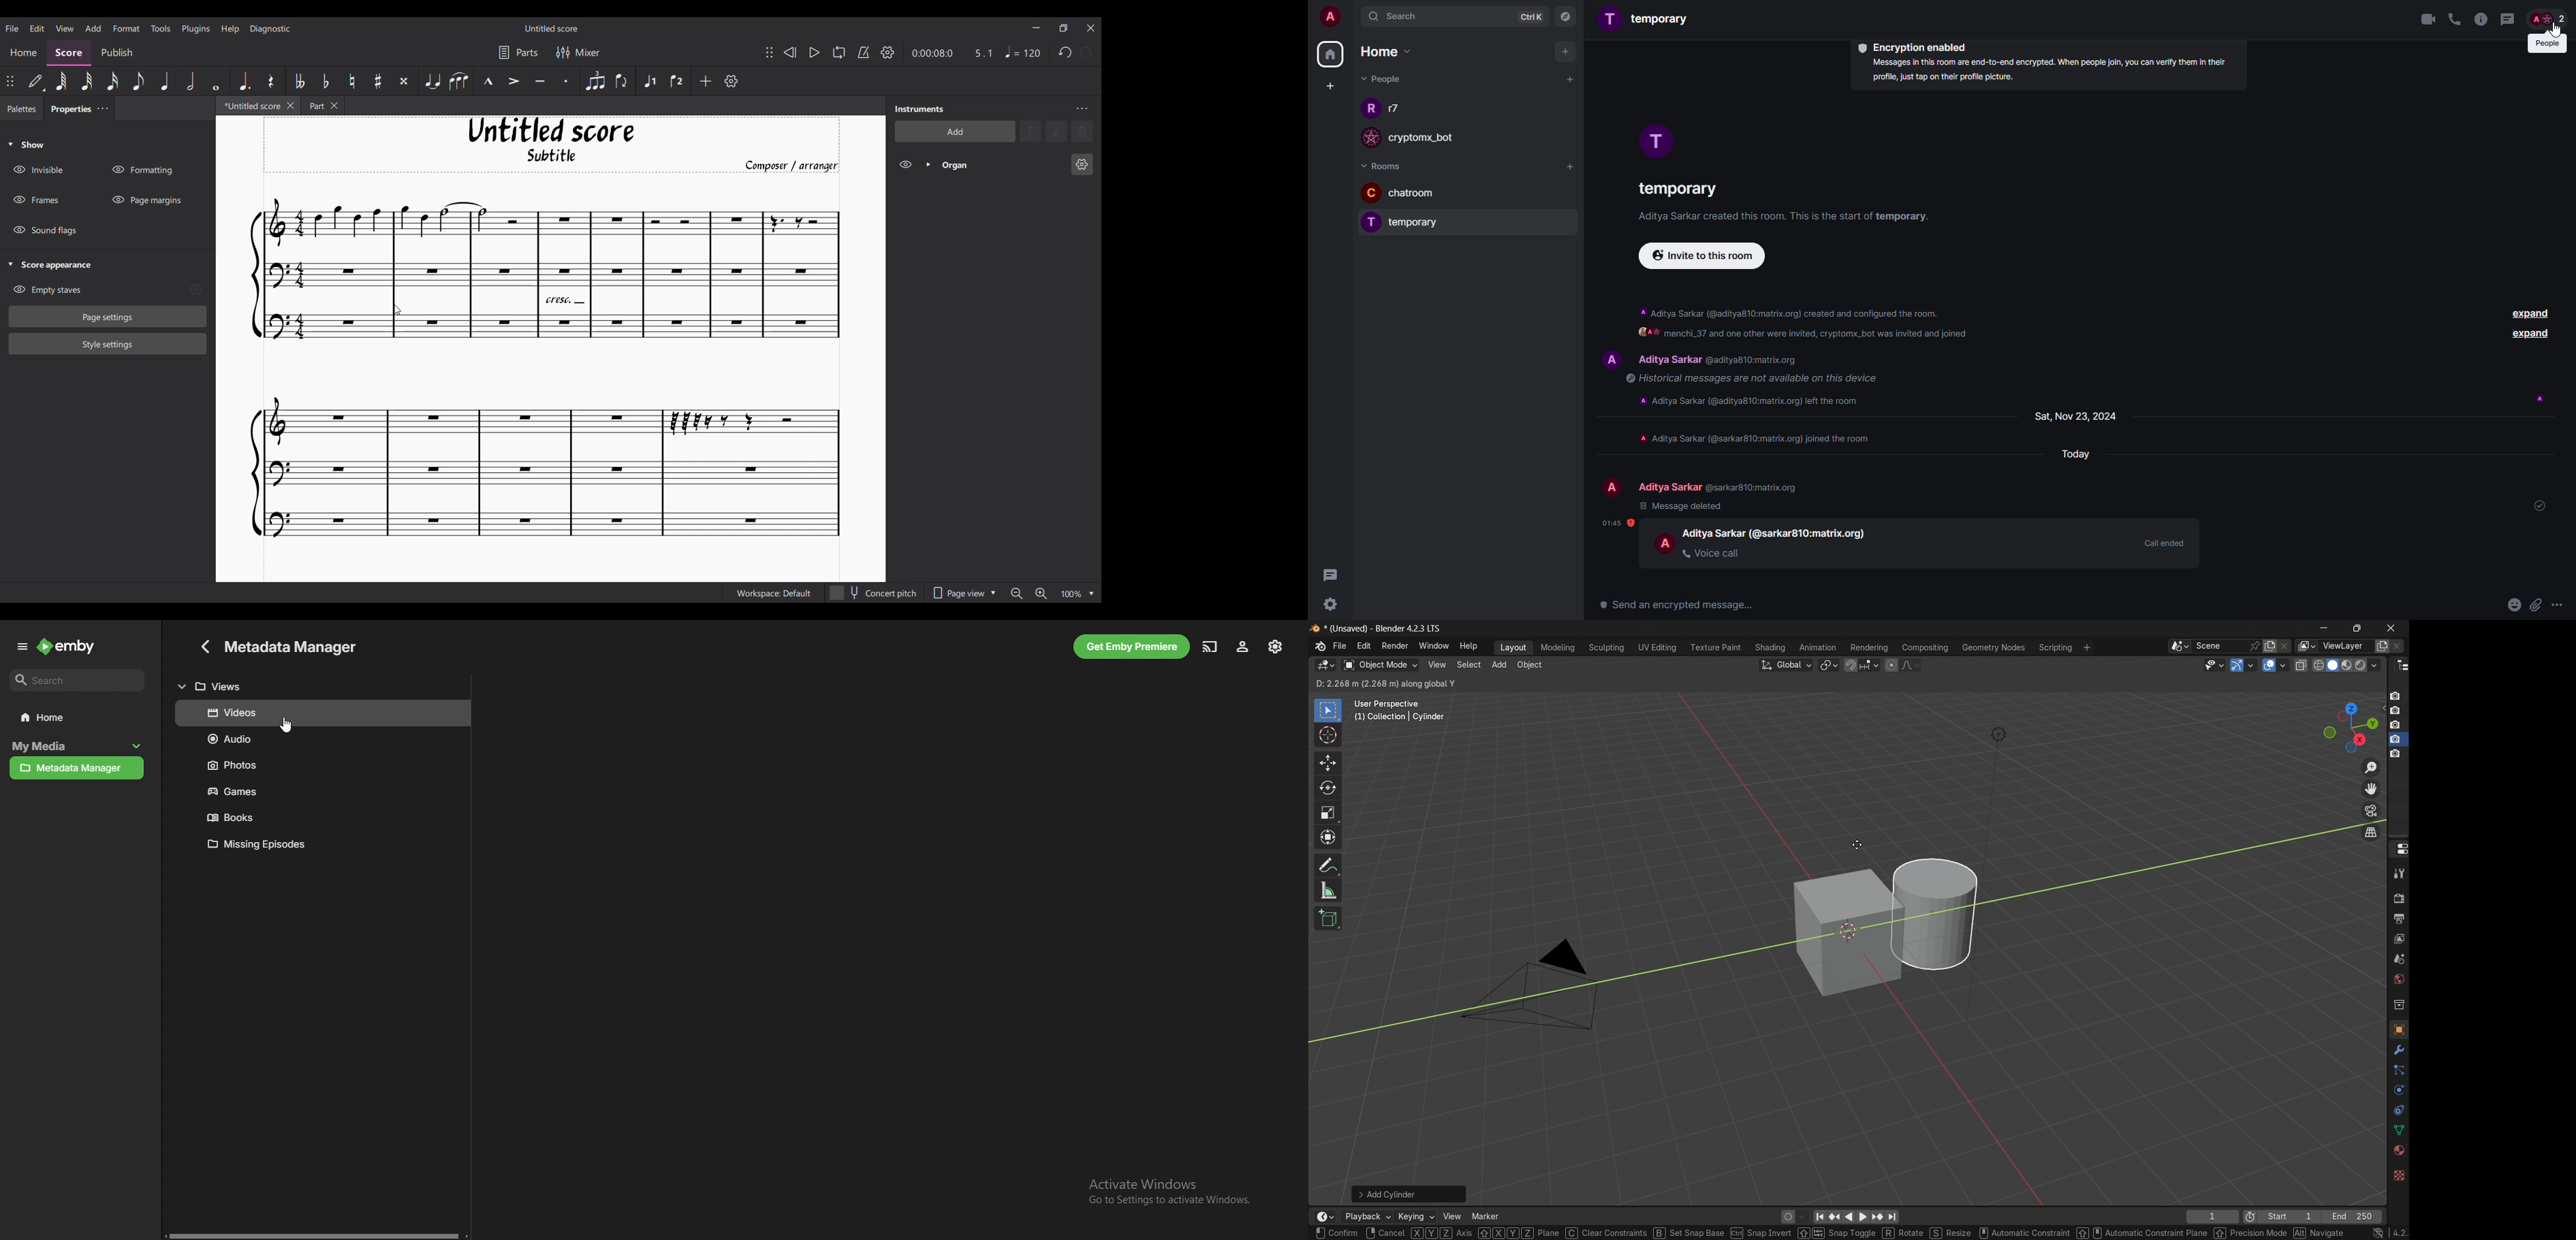  I want to click on Subtitle, so click(553, 158).